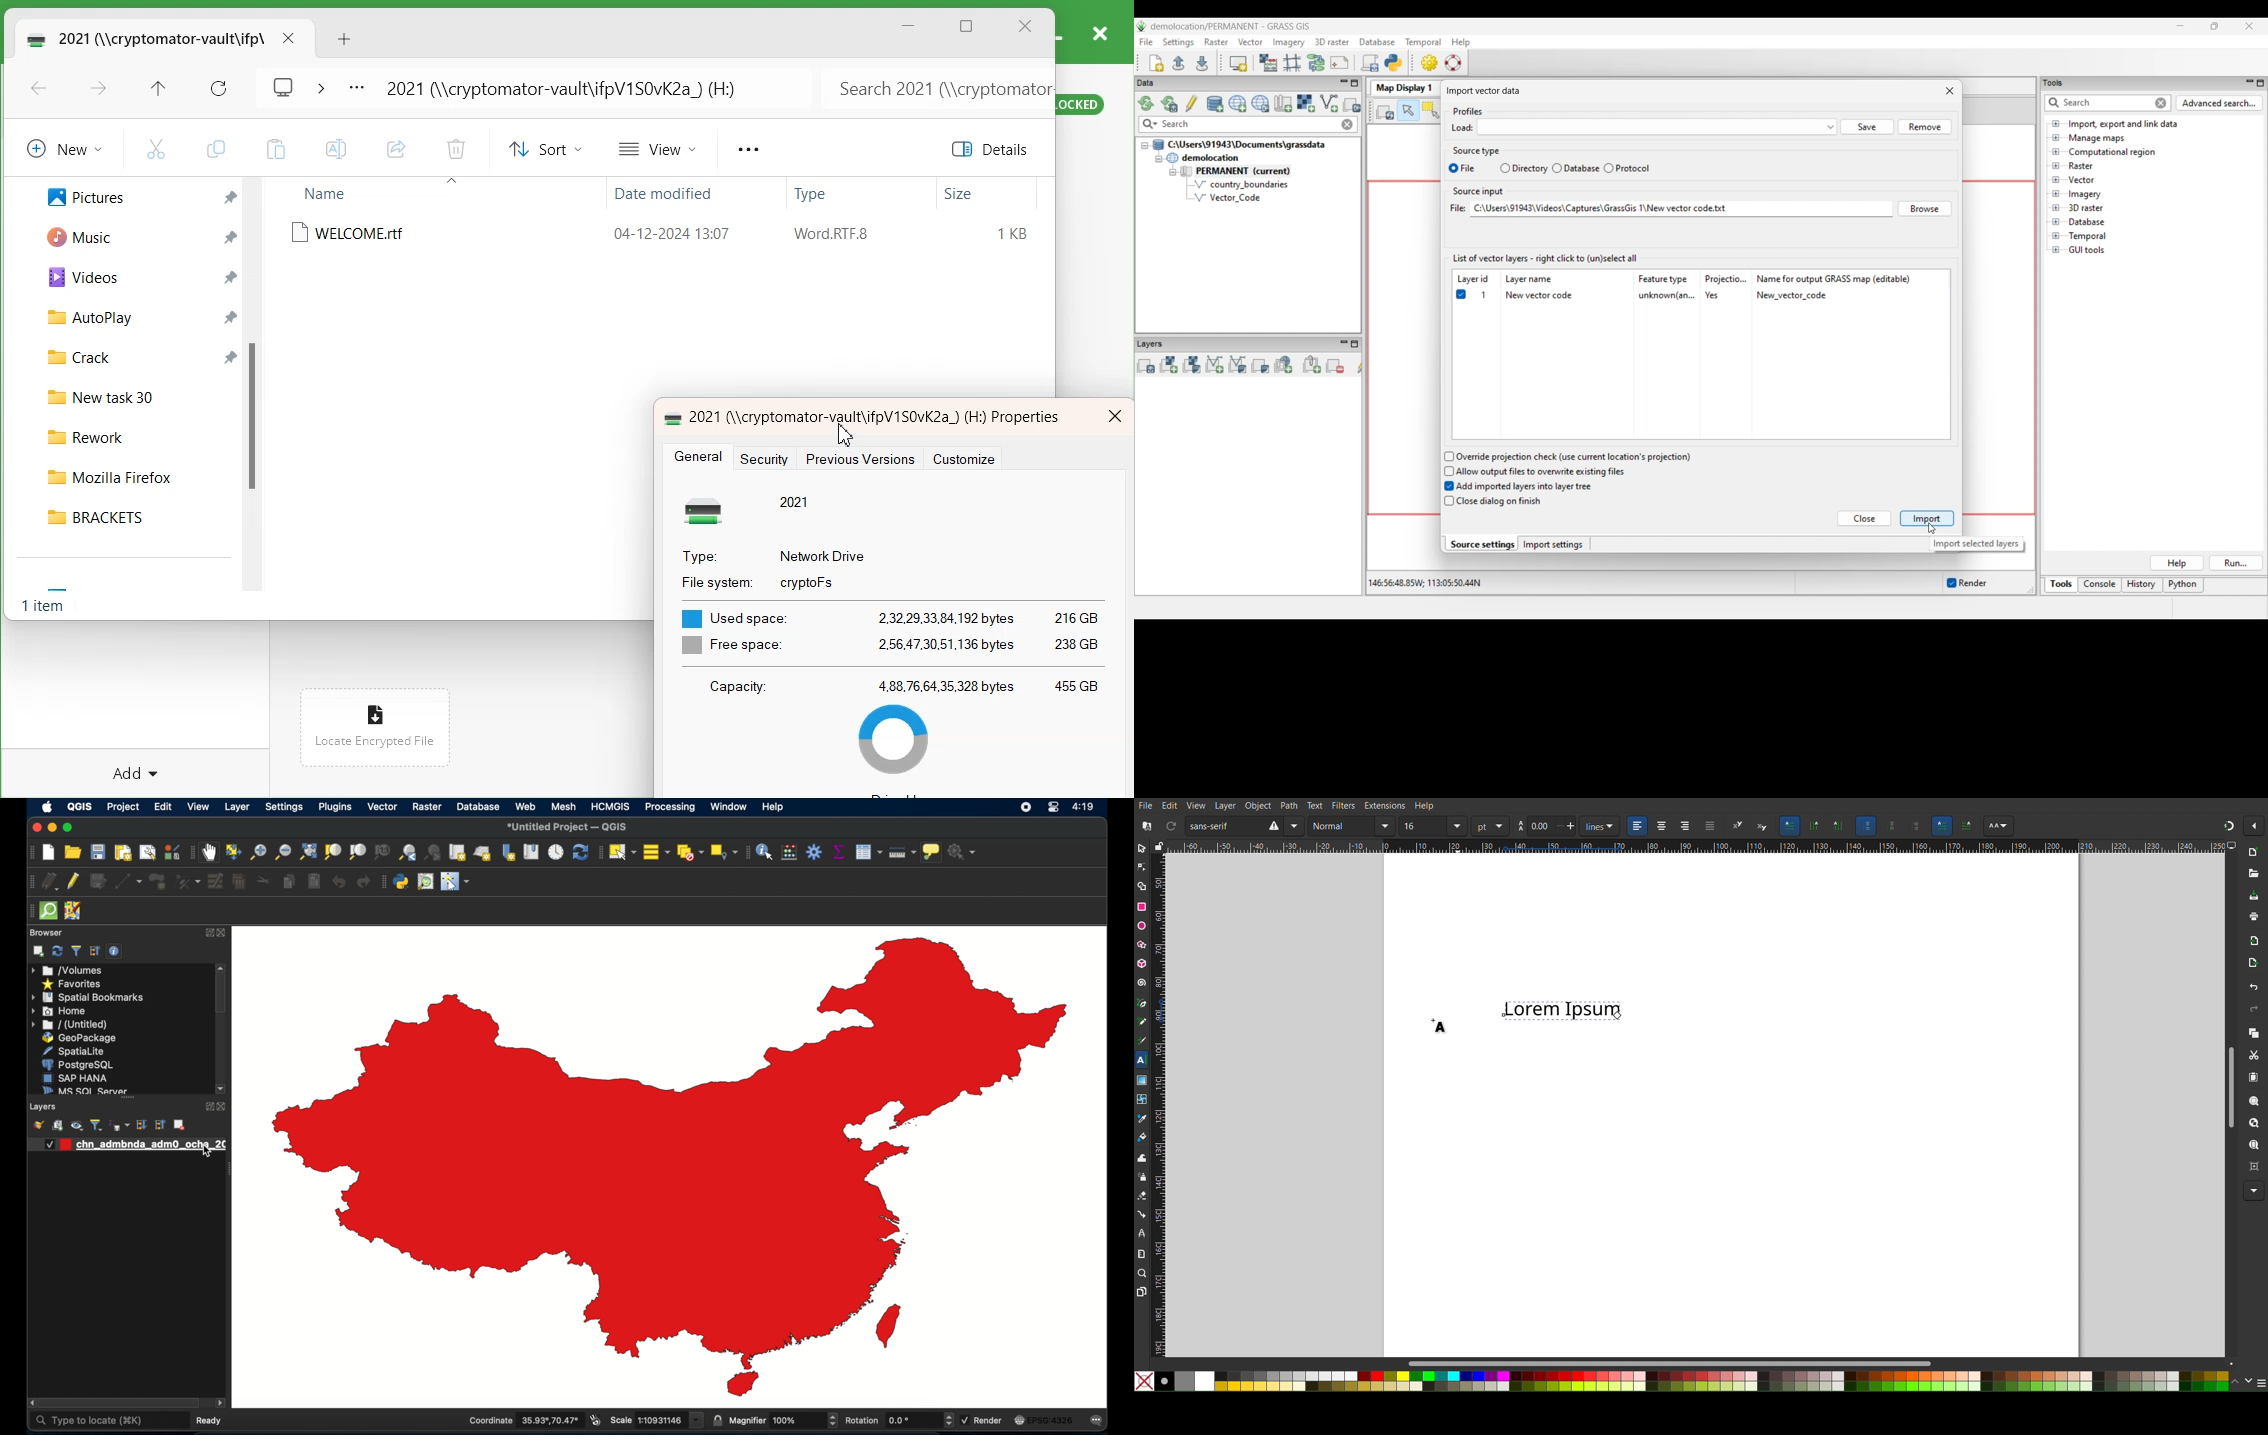 The image size is (2268, 1456). What do you see at coordinates (2254, 1100) in the screenshot?
I see `Zoom Selection` at bounding box center [2254, 1100].